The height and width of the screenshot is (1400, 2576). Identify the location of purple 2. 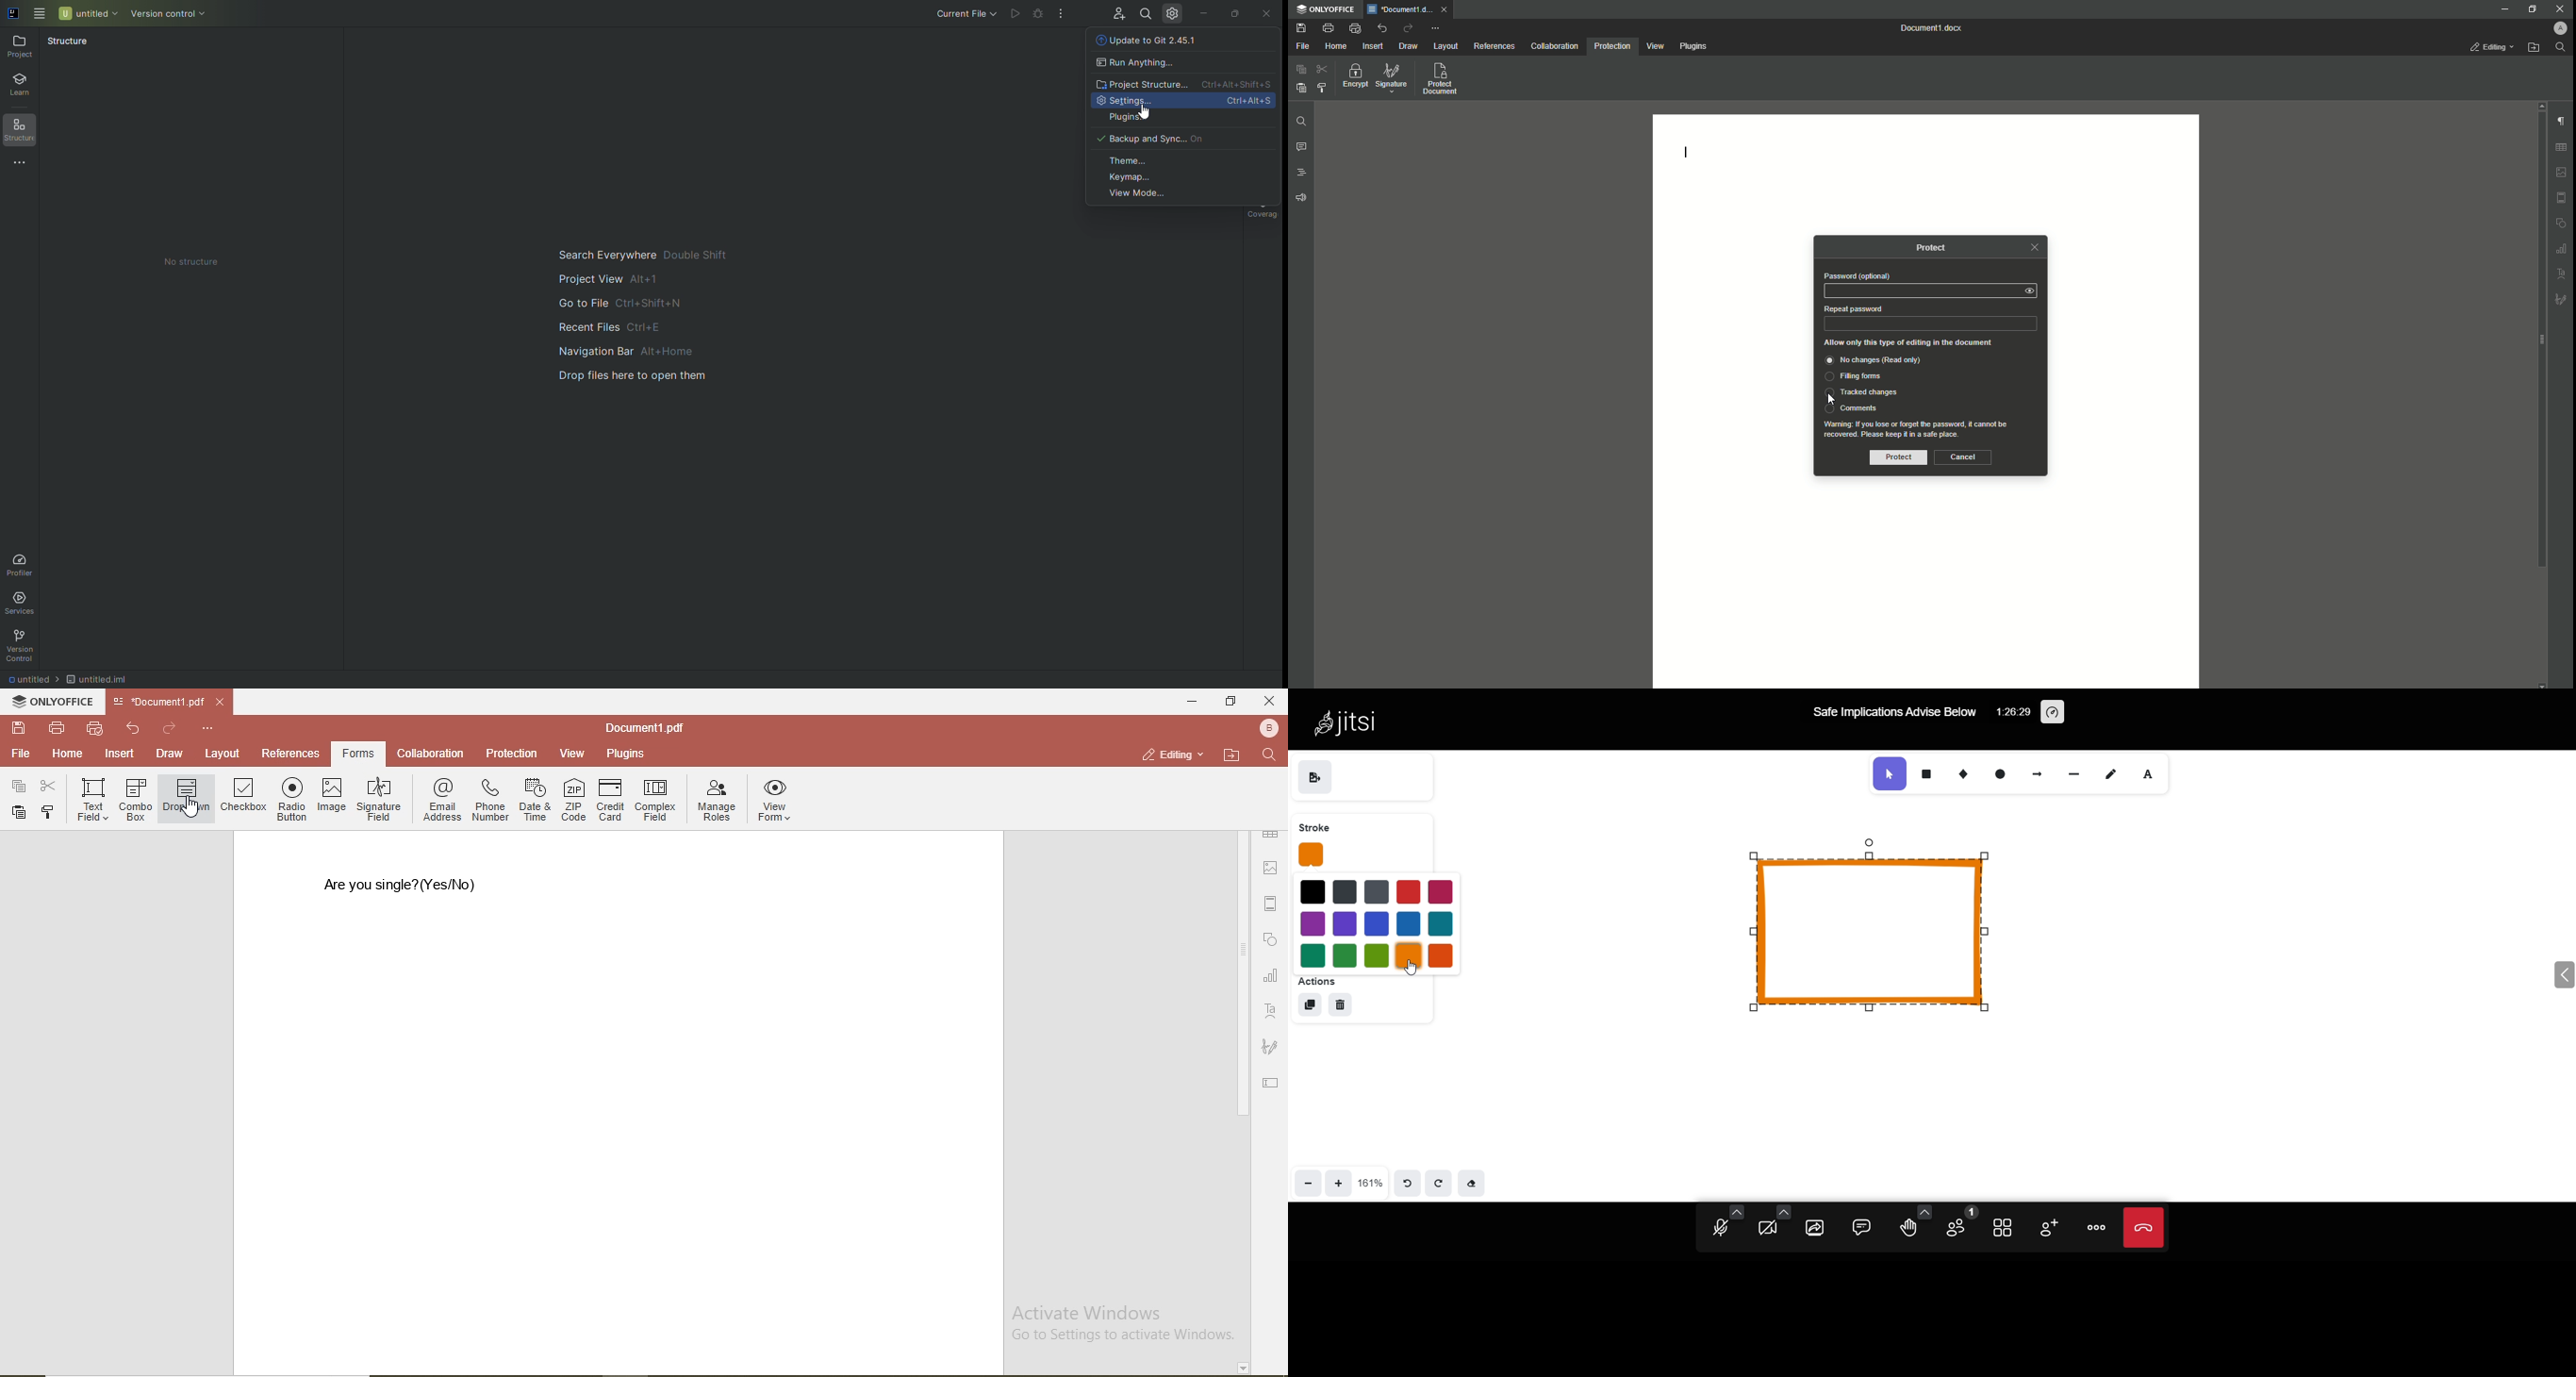
(1345, 925).